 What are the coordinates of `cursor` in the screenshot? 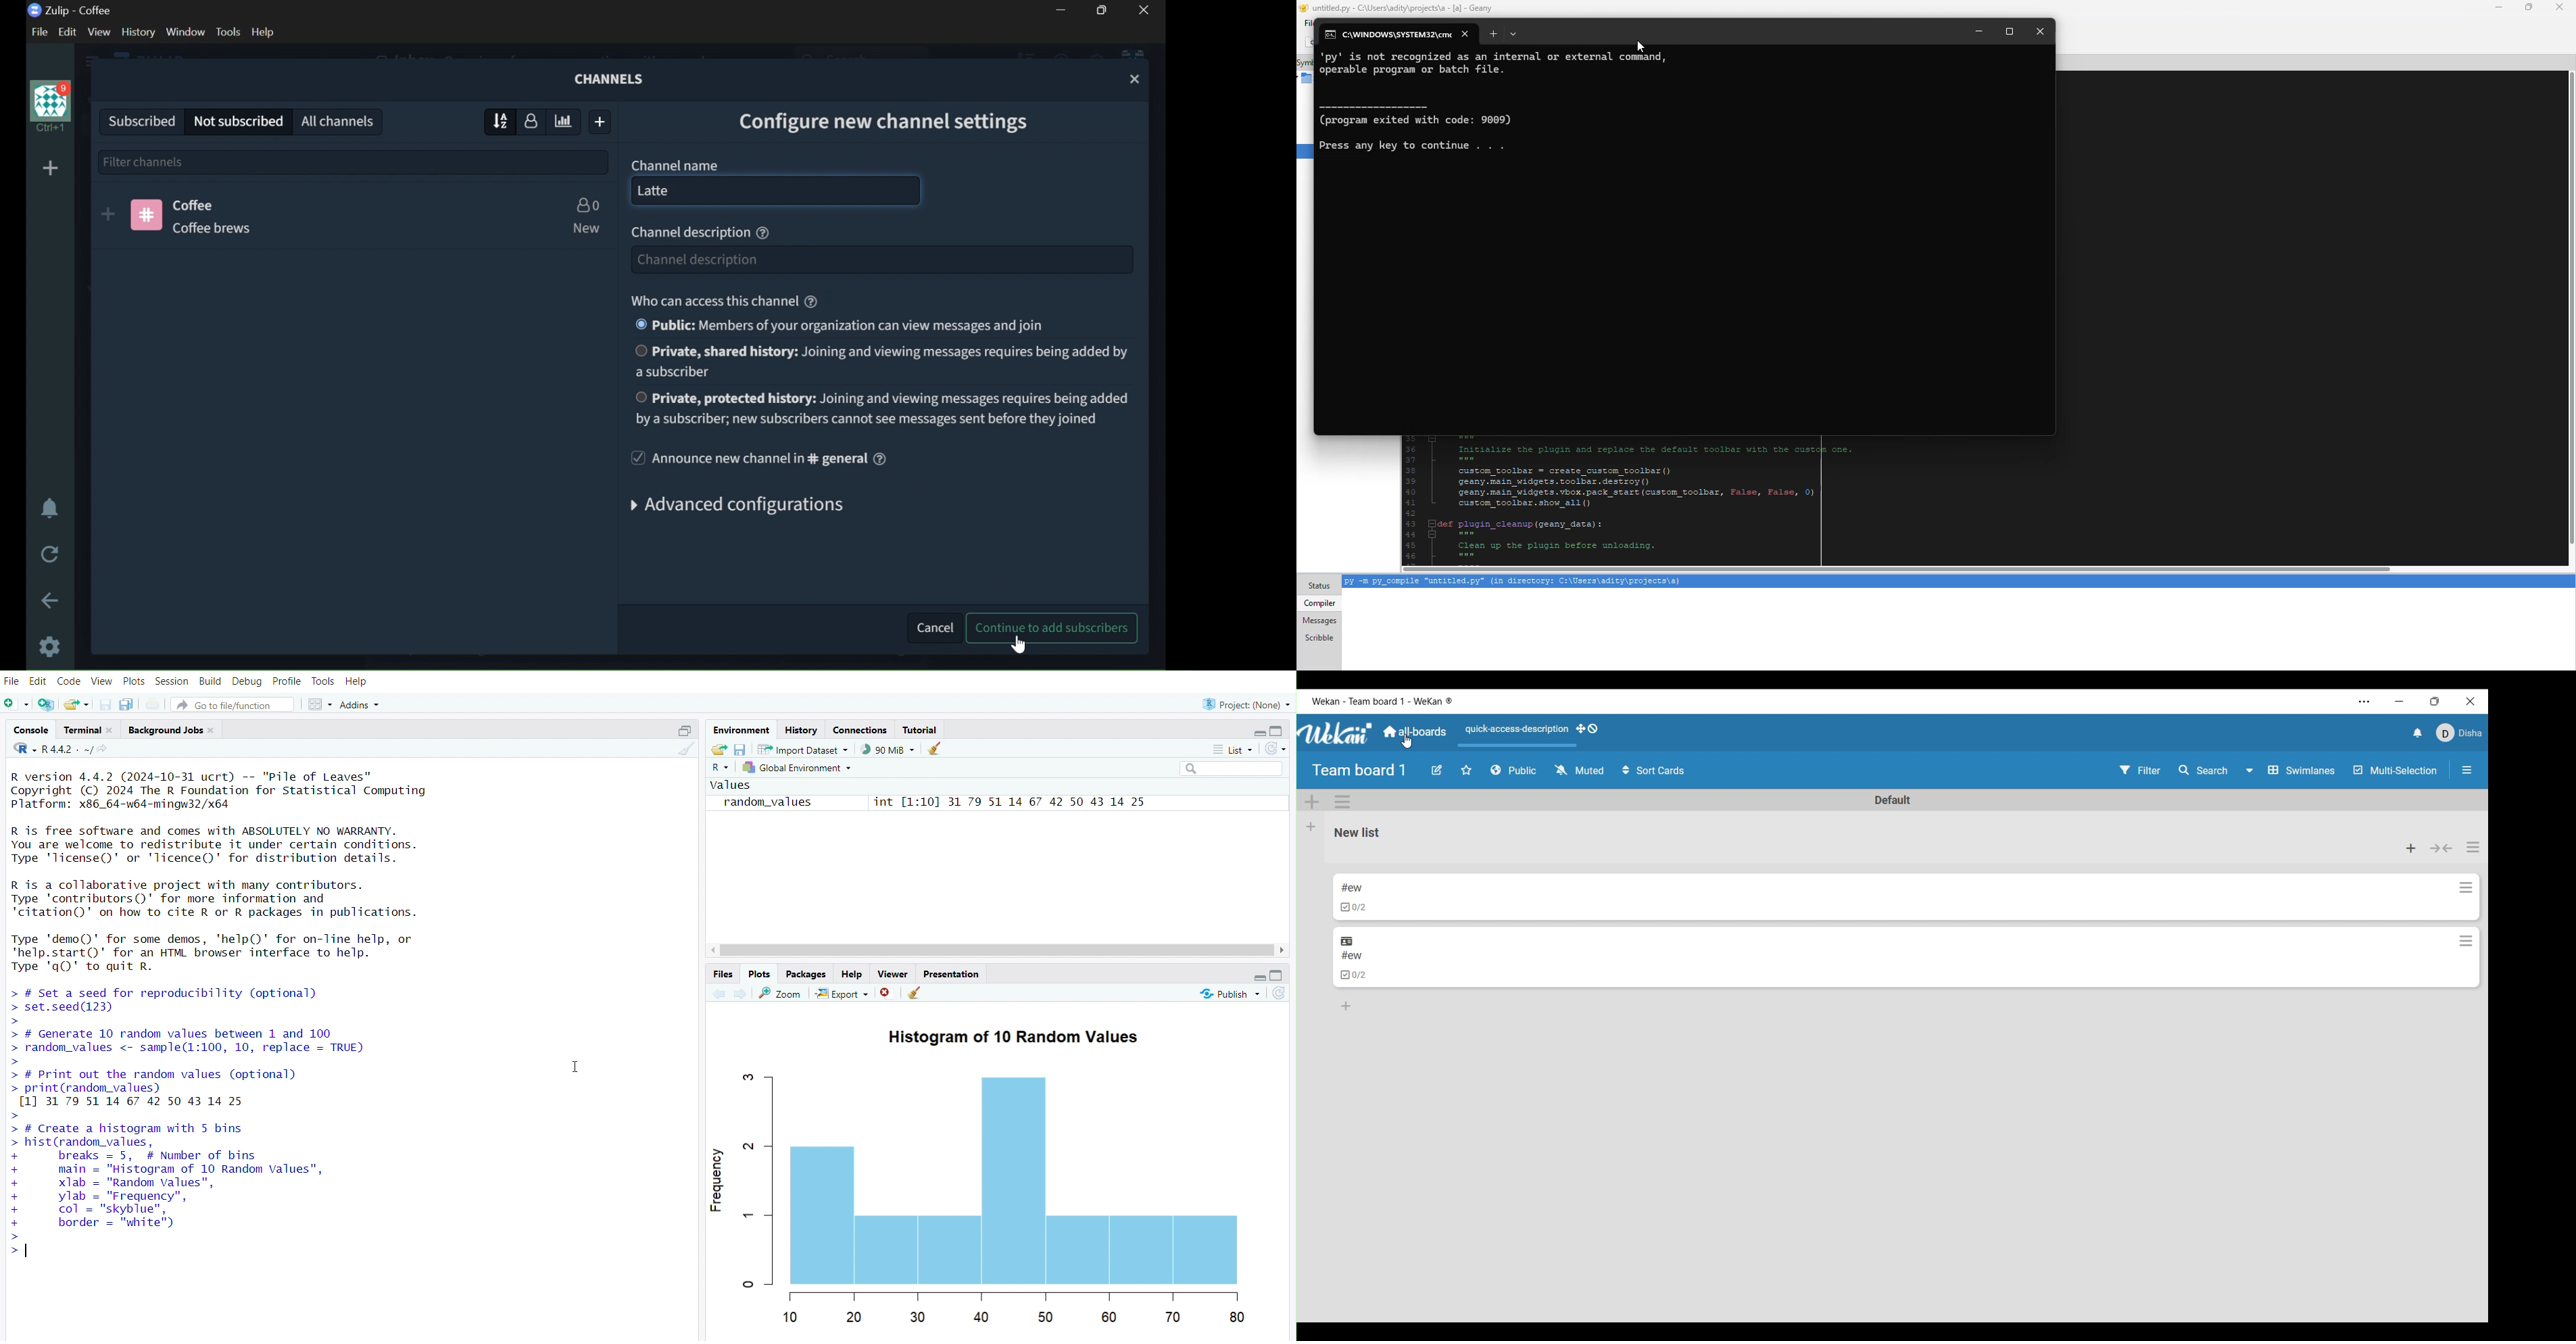 It's located at (1018, 644).